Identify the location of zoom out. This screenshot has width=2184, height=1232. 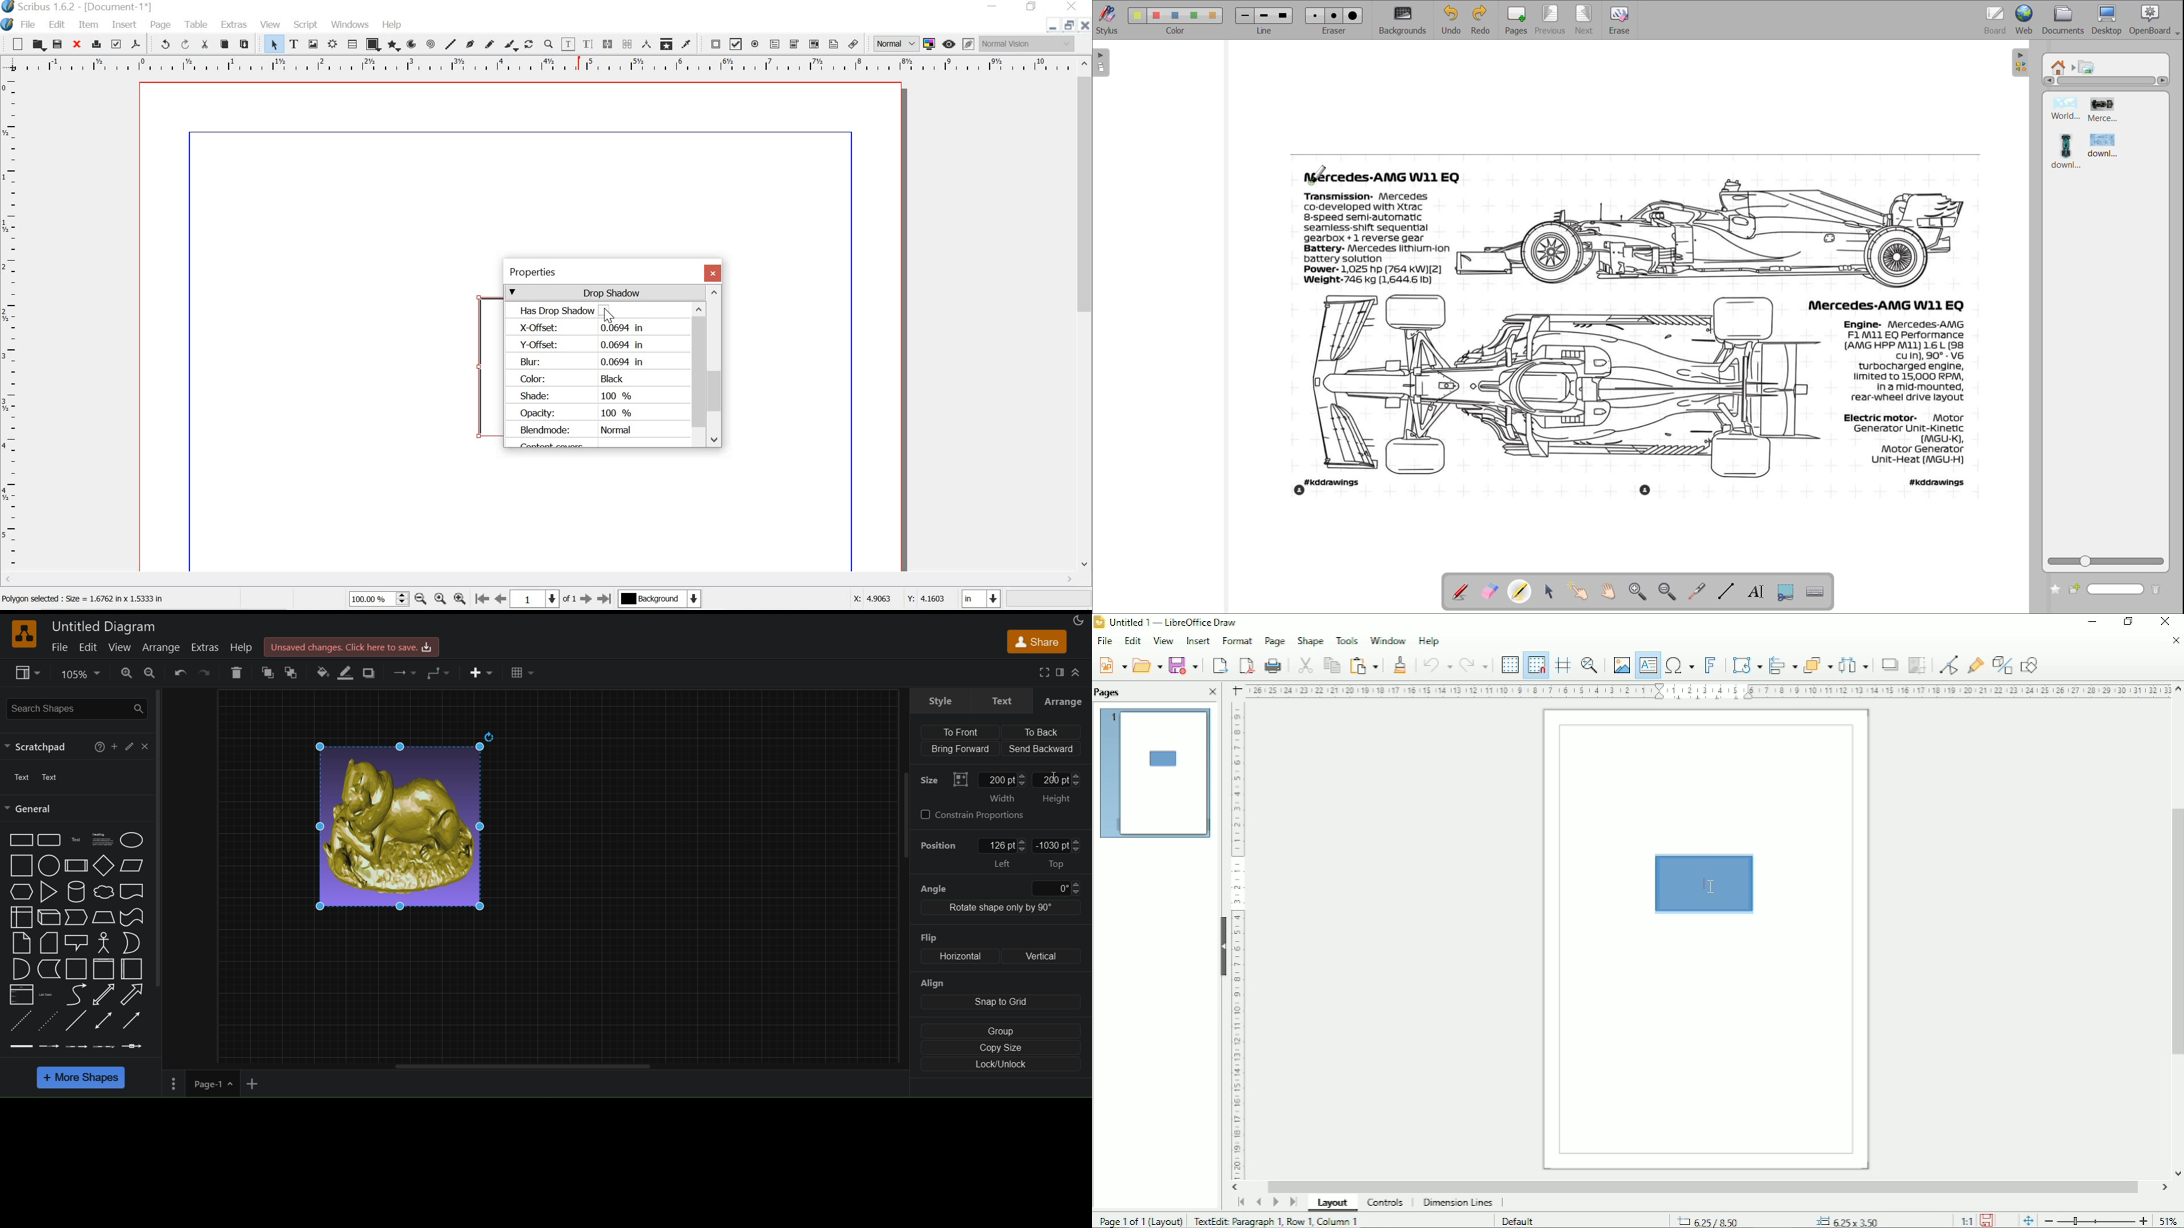
(420, 601).